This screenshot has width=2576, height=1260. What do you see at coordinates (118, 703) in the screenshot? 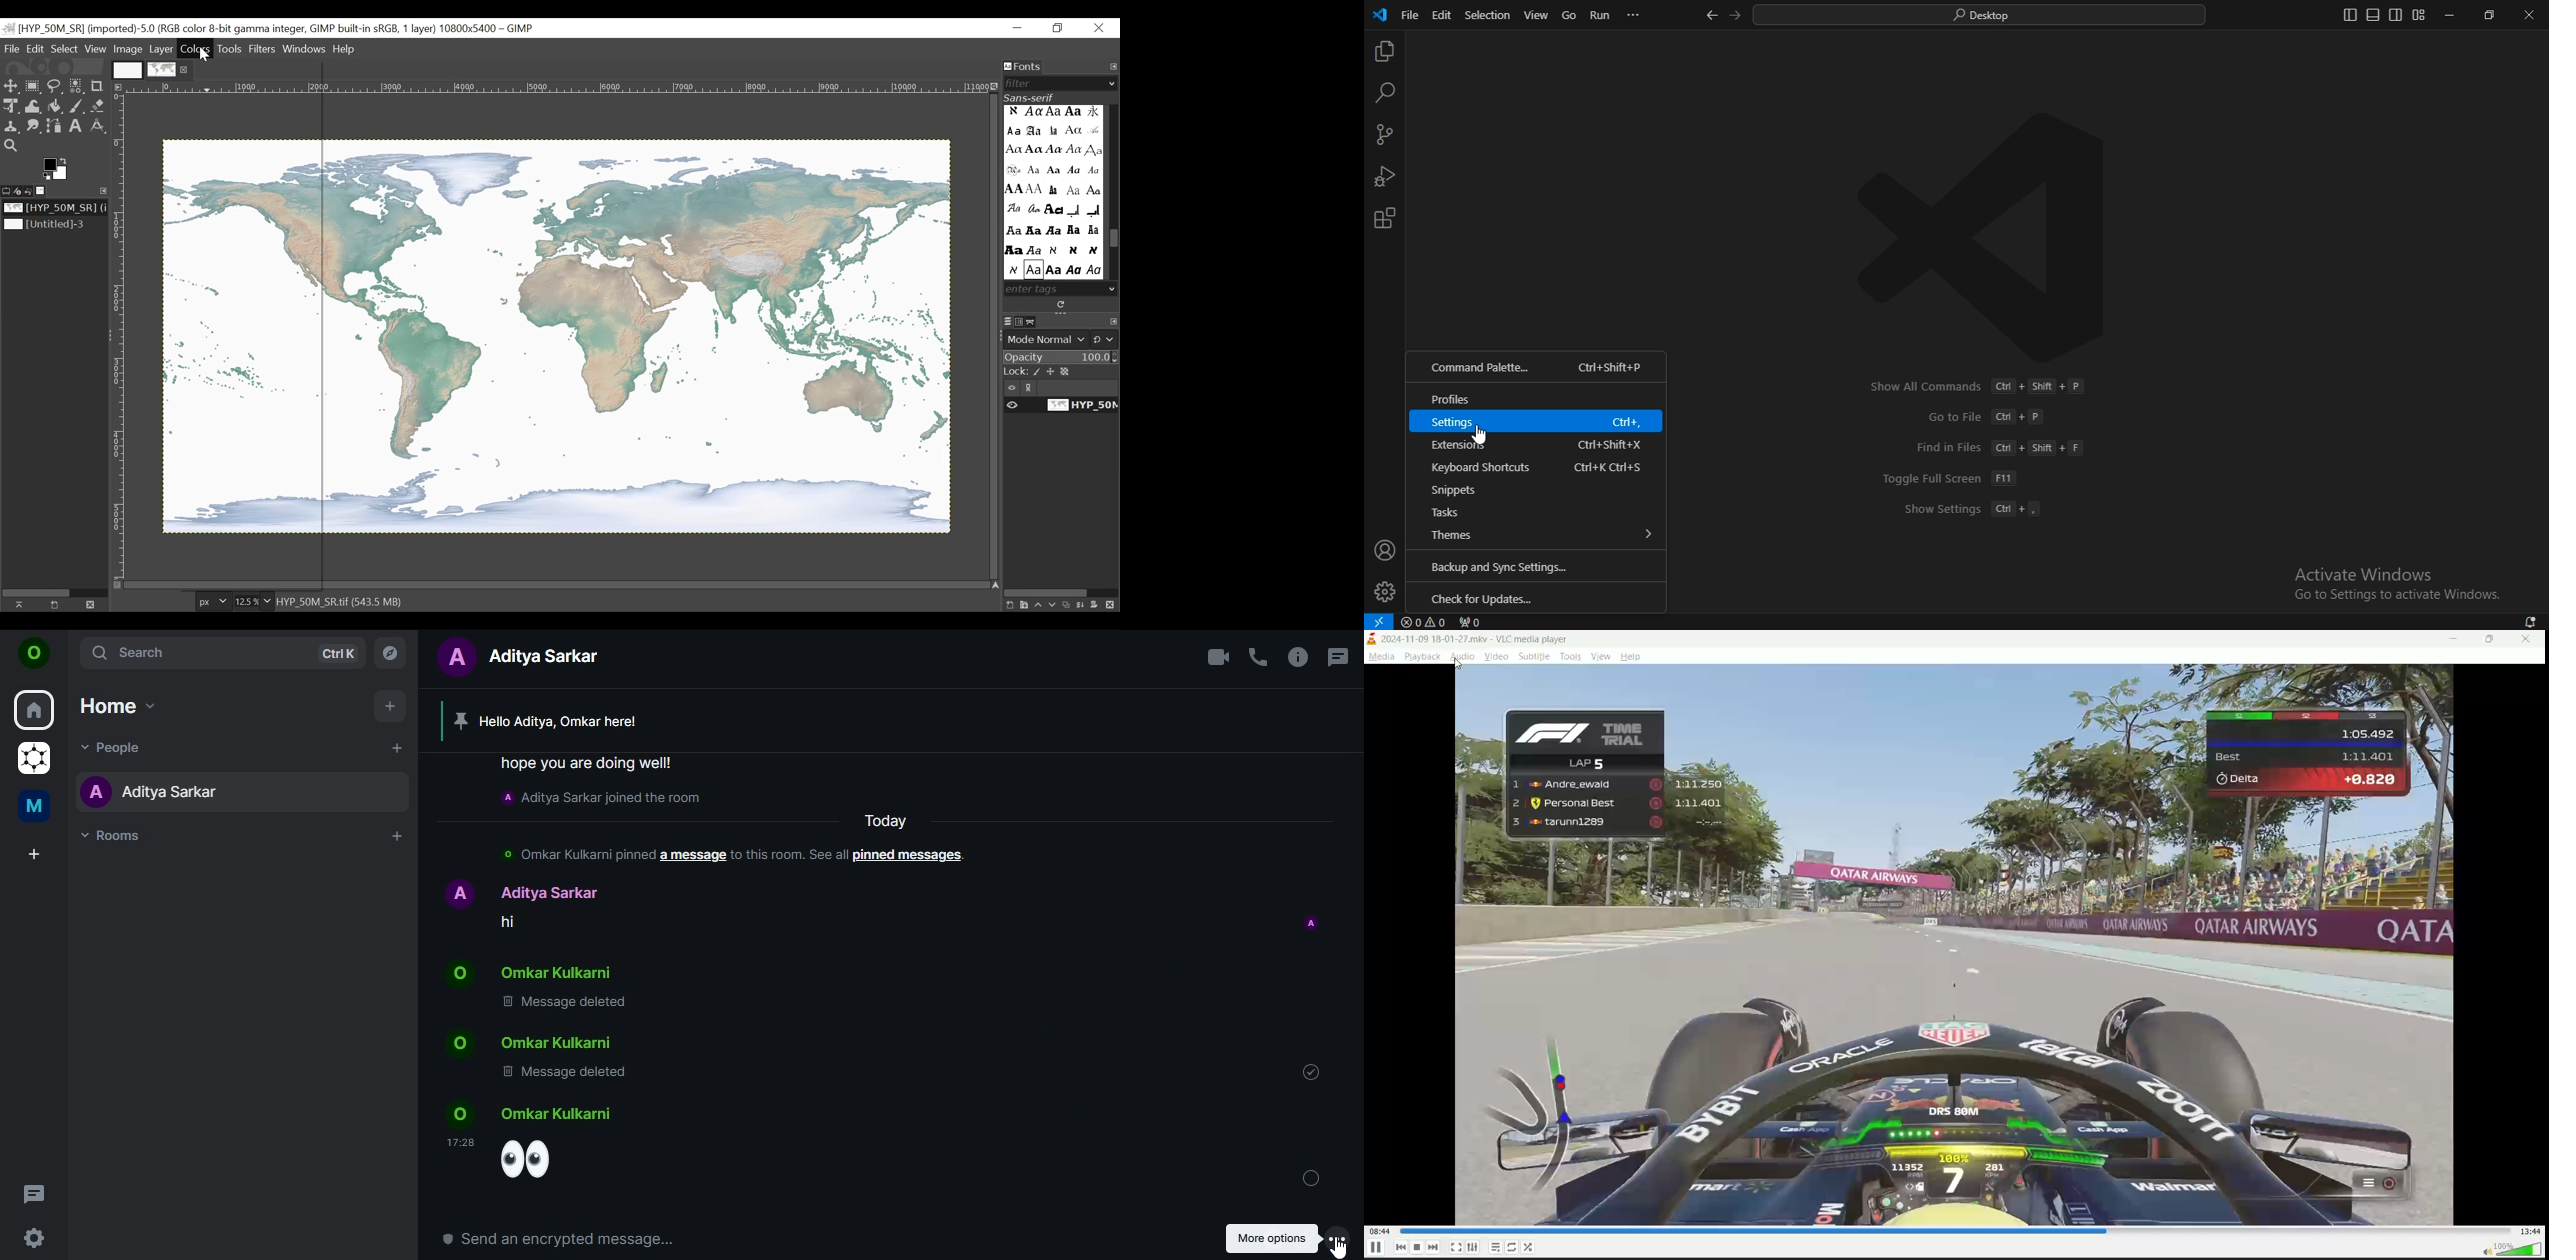
I see `home` at bounding box center [118, 703].